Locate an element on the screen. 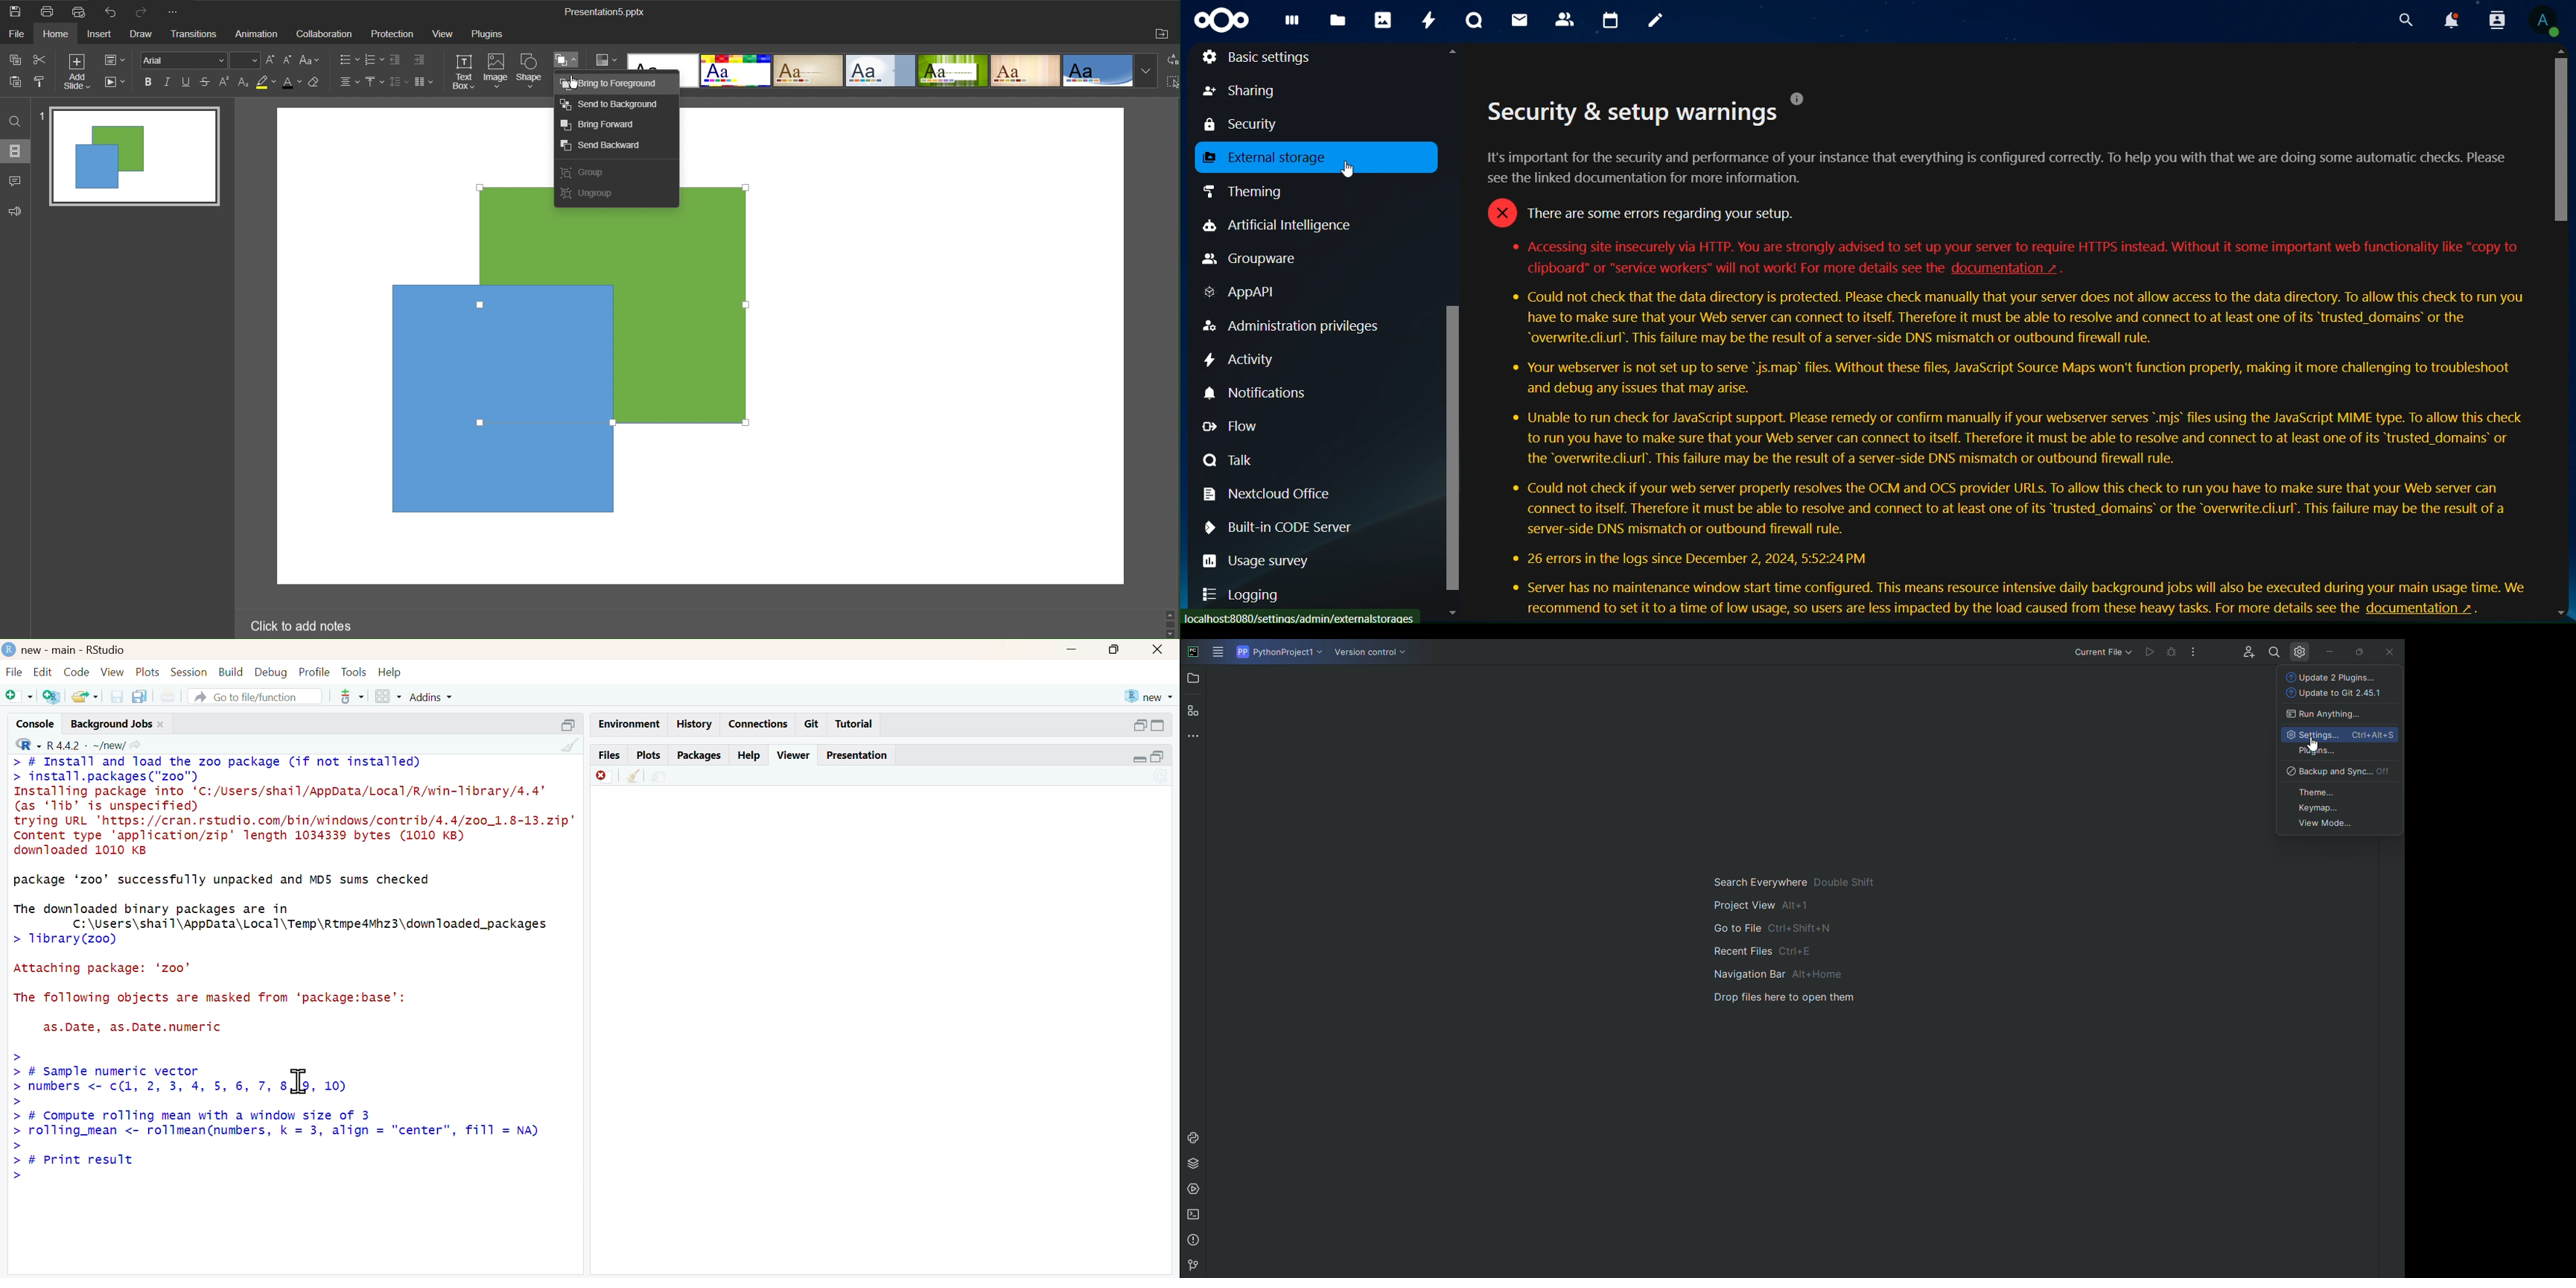  profile is located at coordinates (315, 672).